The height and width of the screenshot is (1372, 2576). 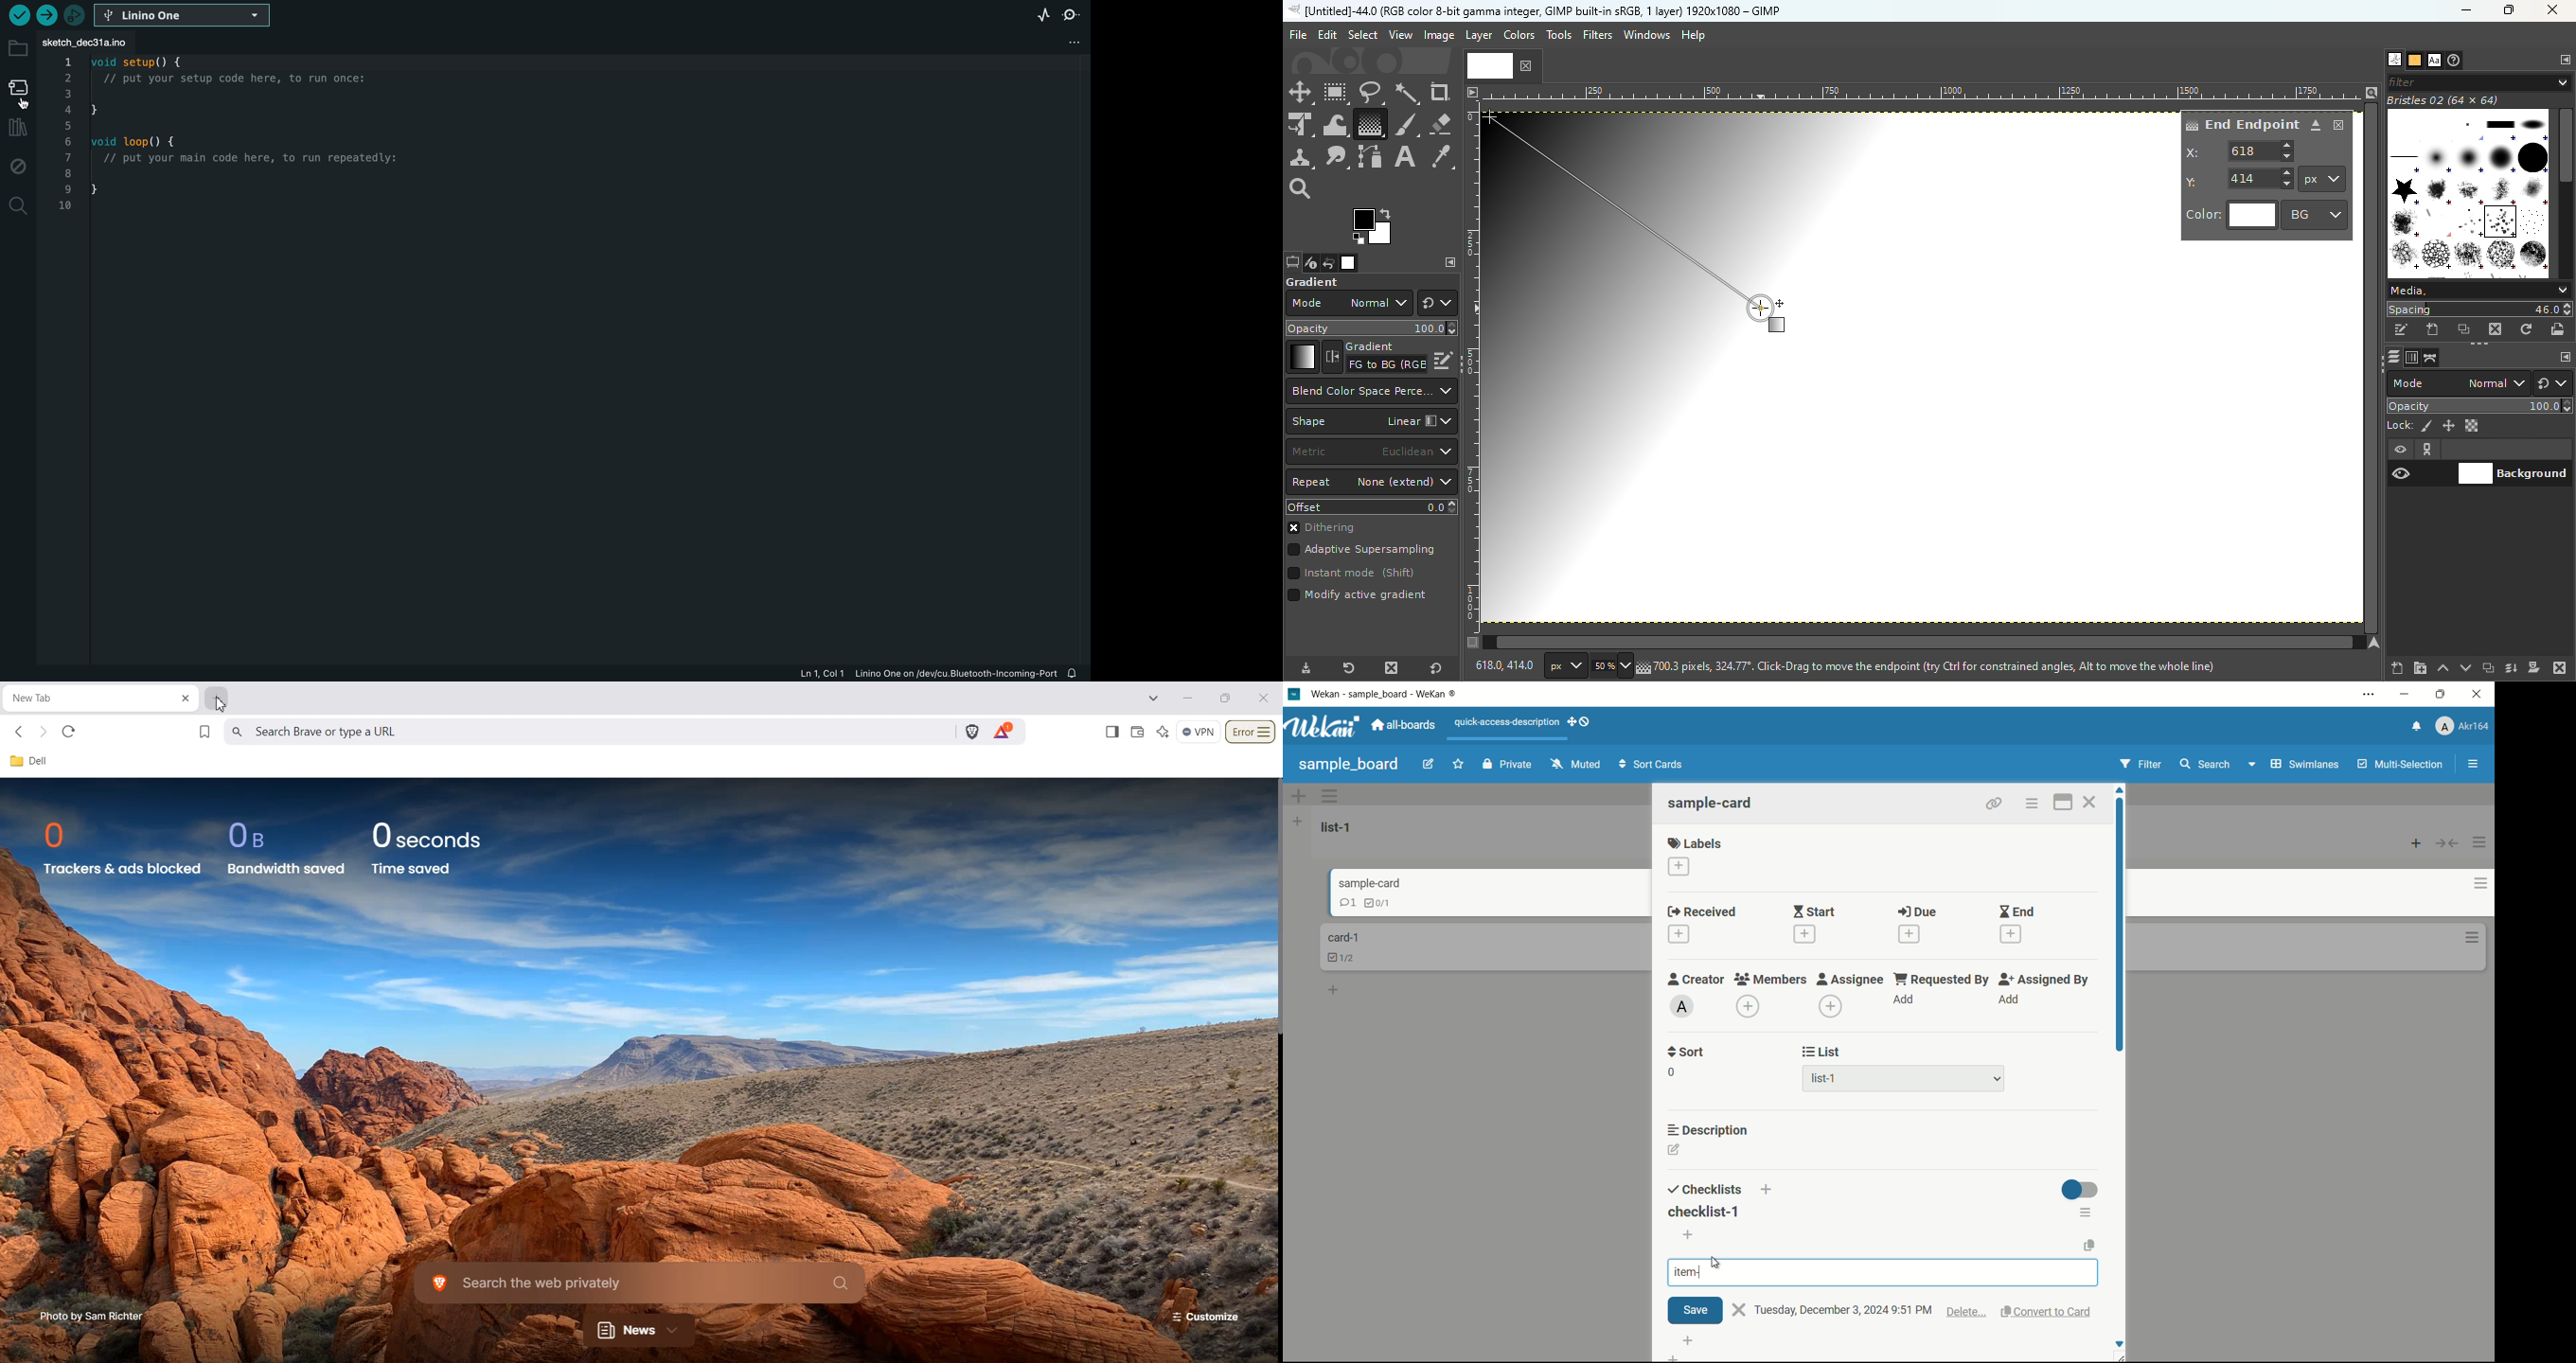 I want to click on add, so click(x=1338, y=992).